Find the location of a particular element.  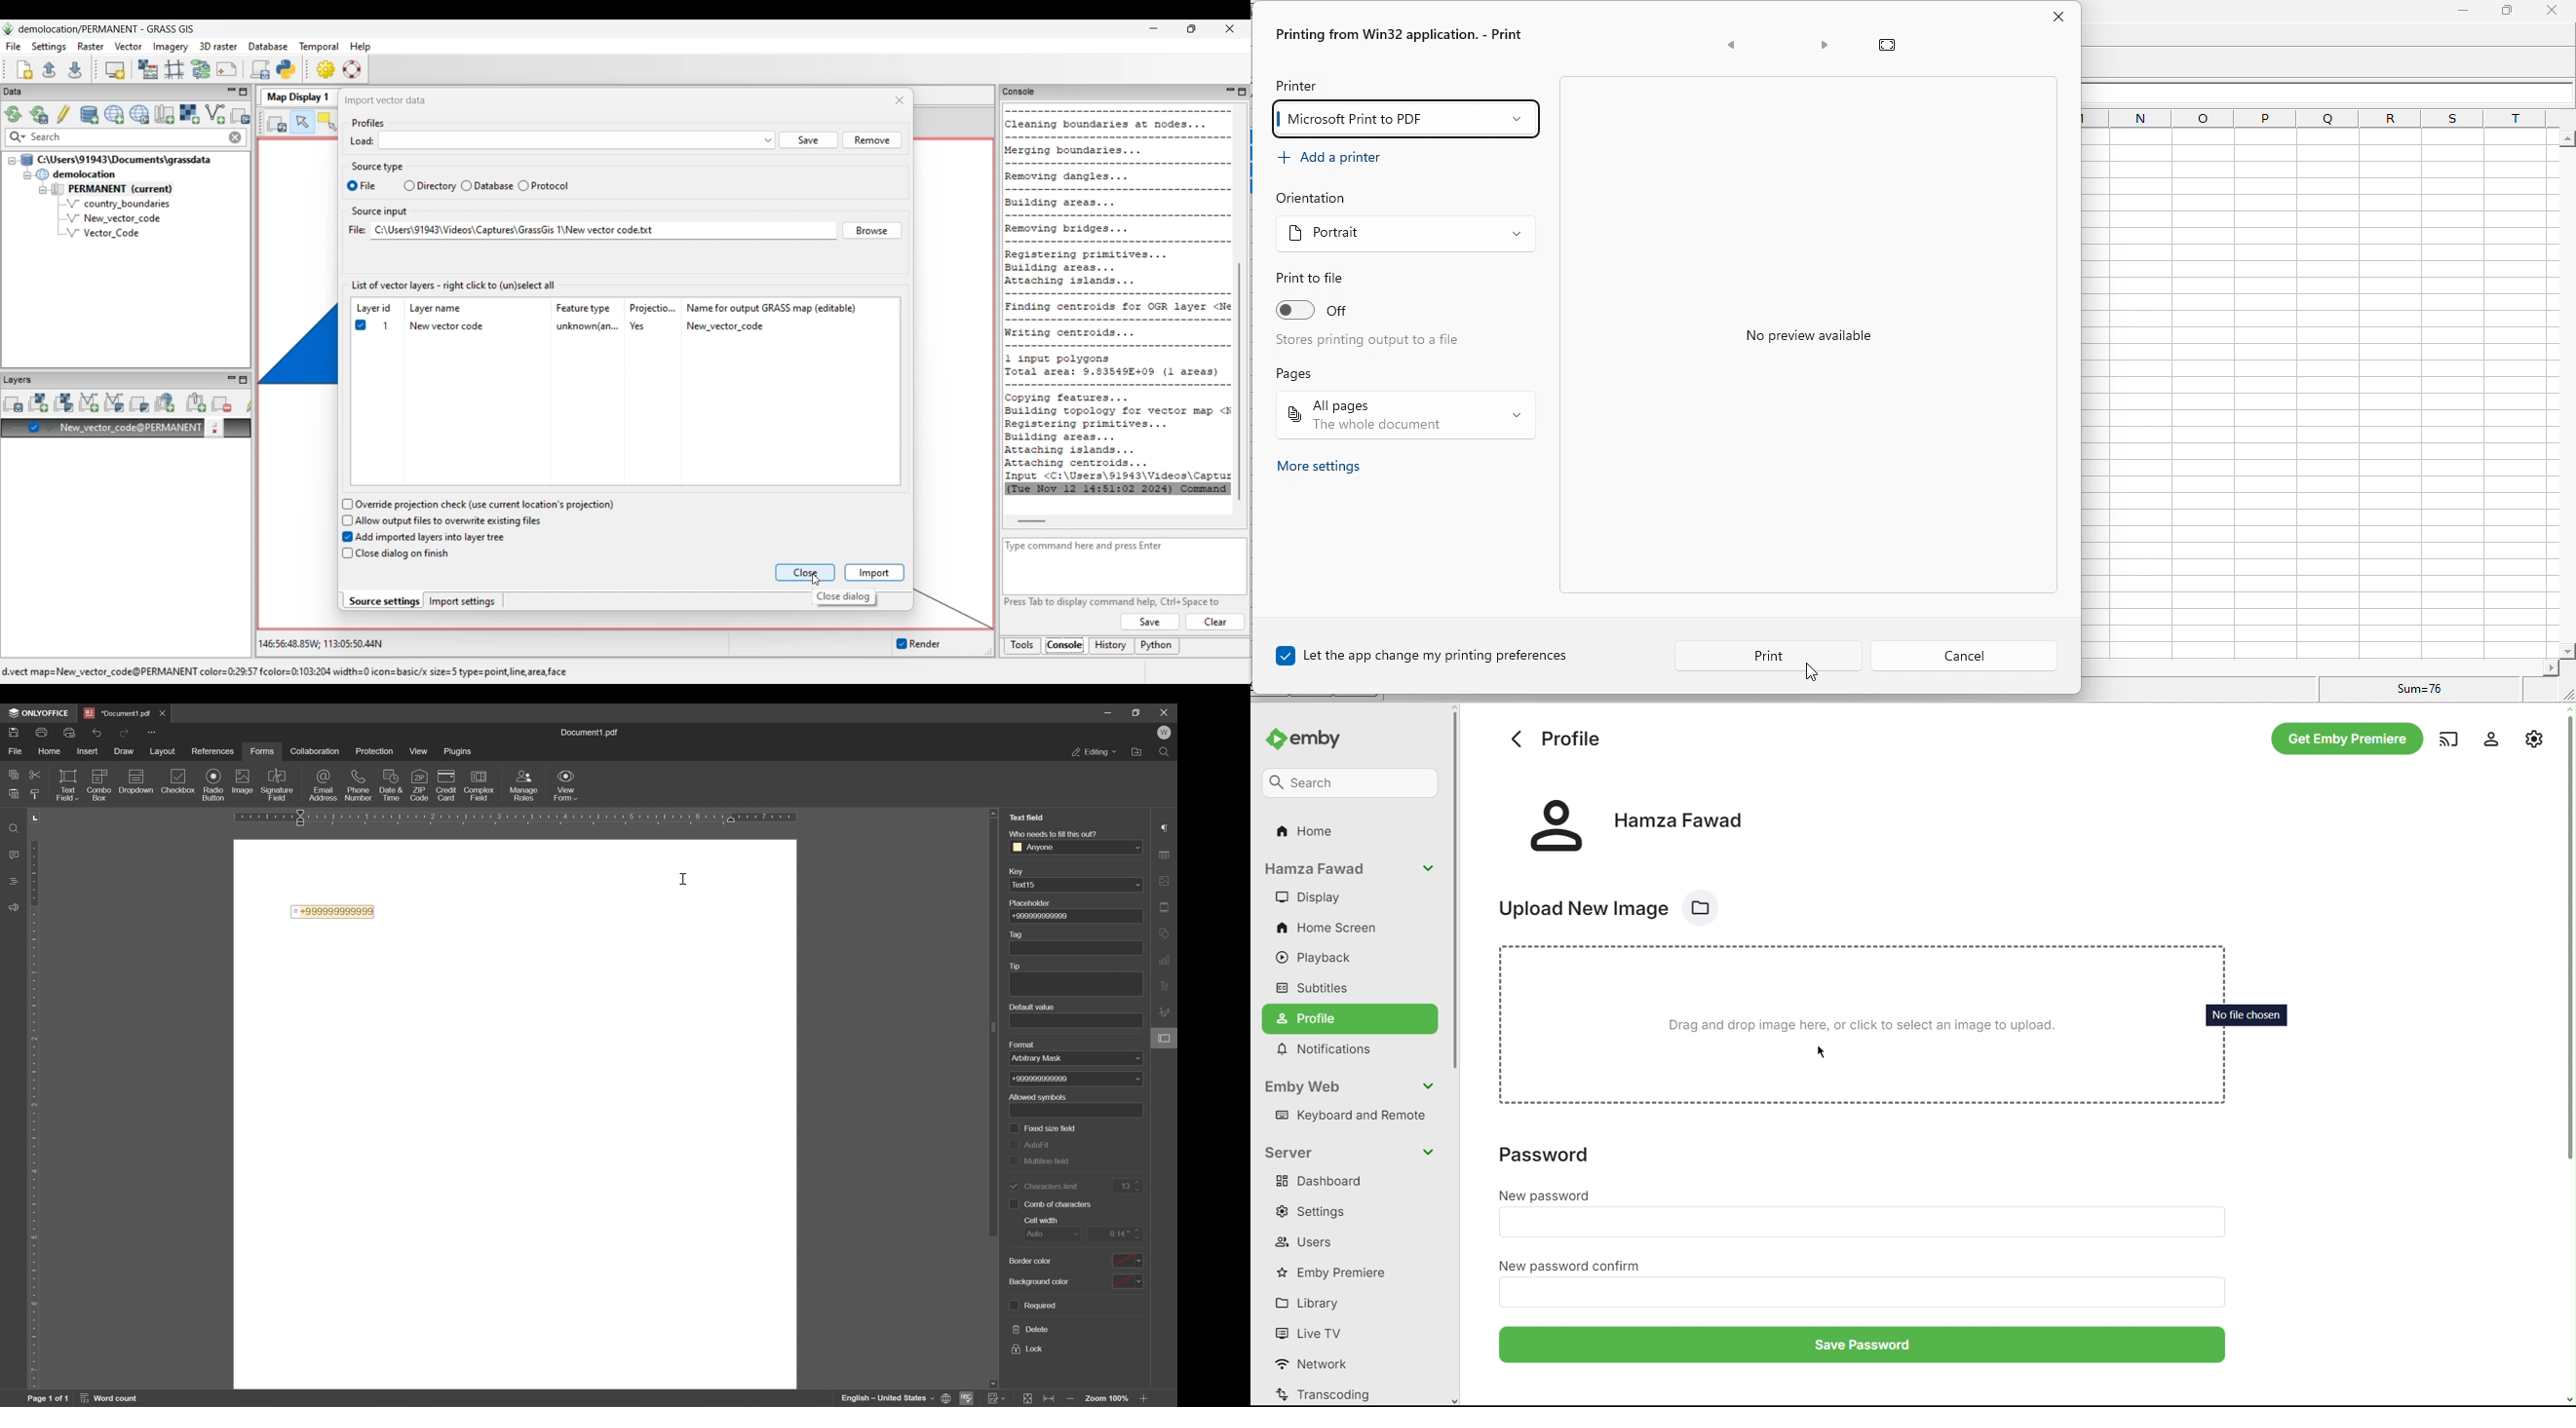

Transcoding is located at coordinates (1324, 1394).